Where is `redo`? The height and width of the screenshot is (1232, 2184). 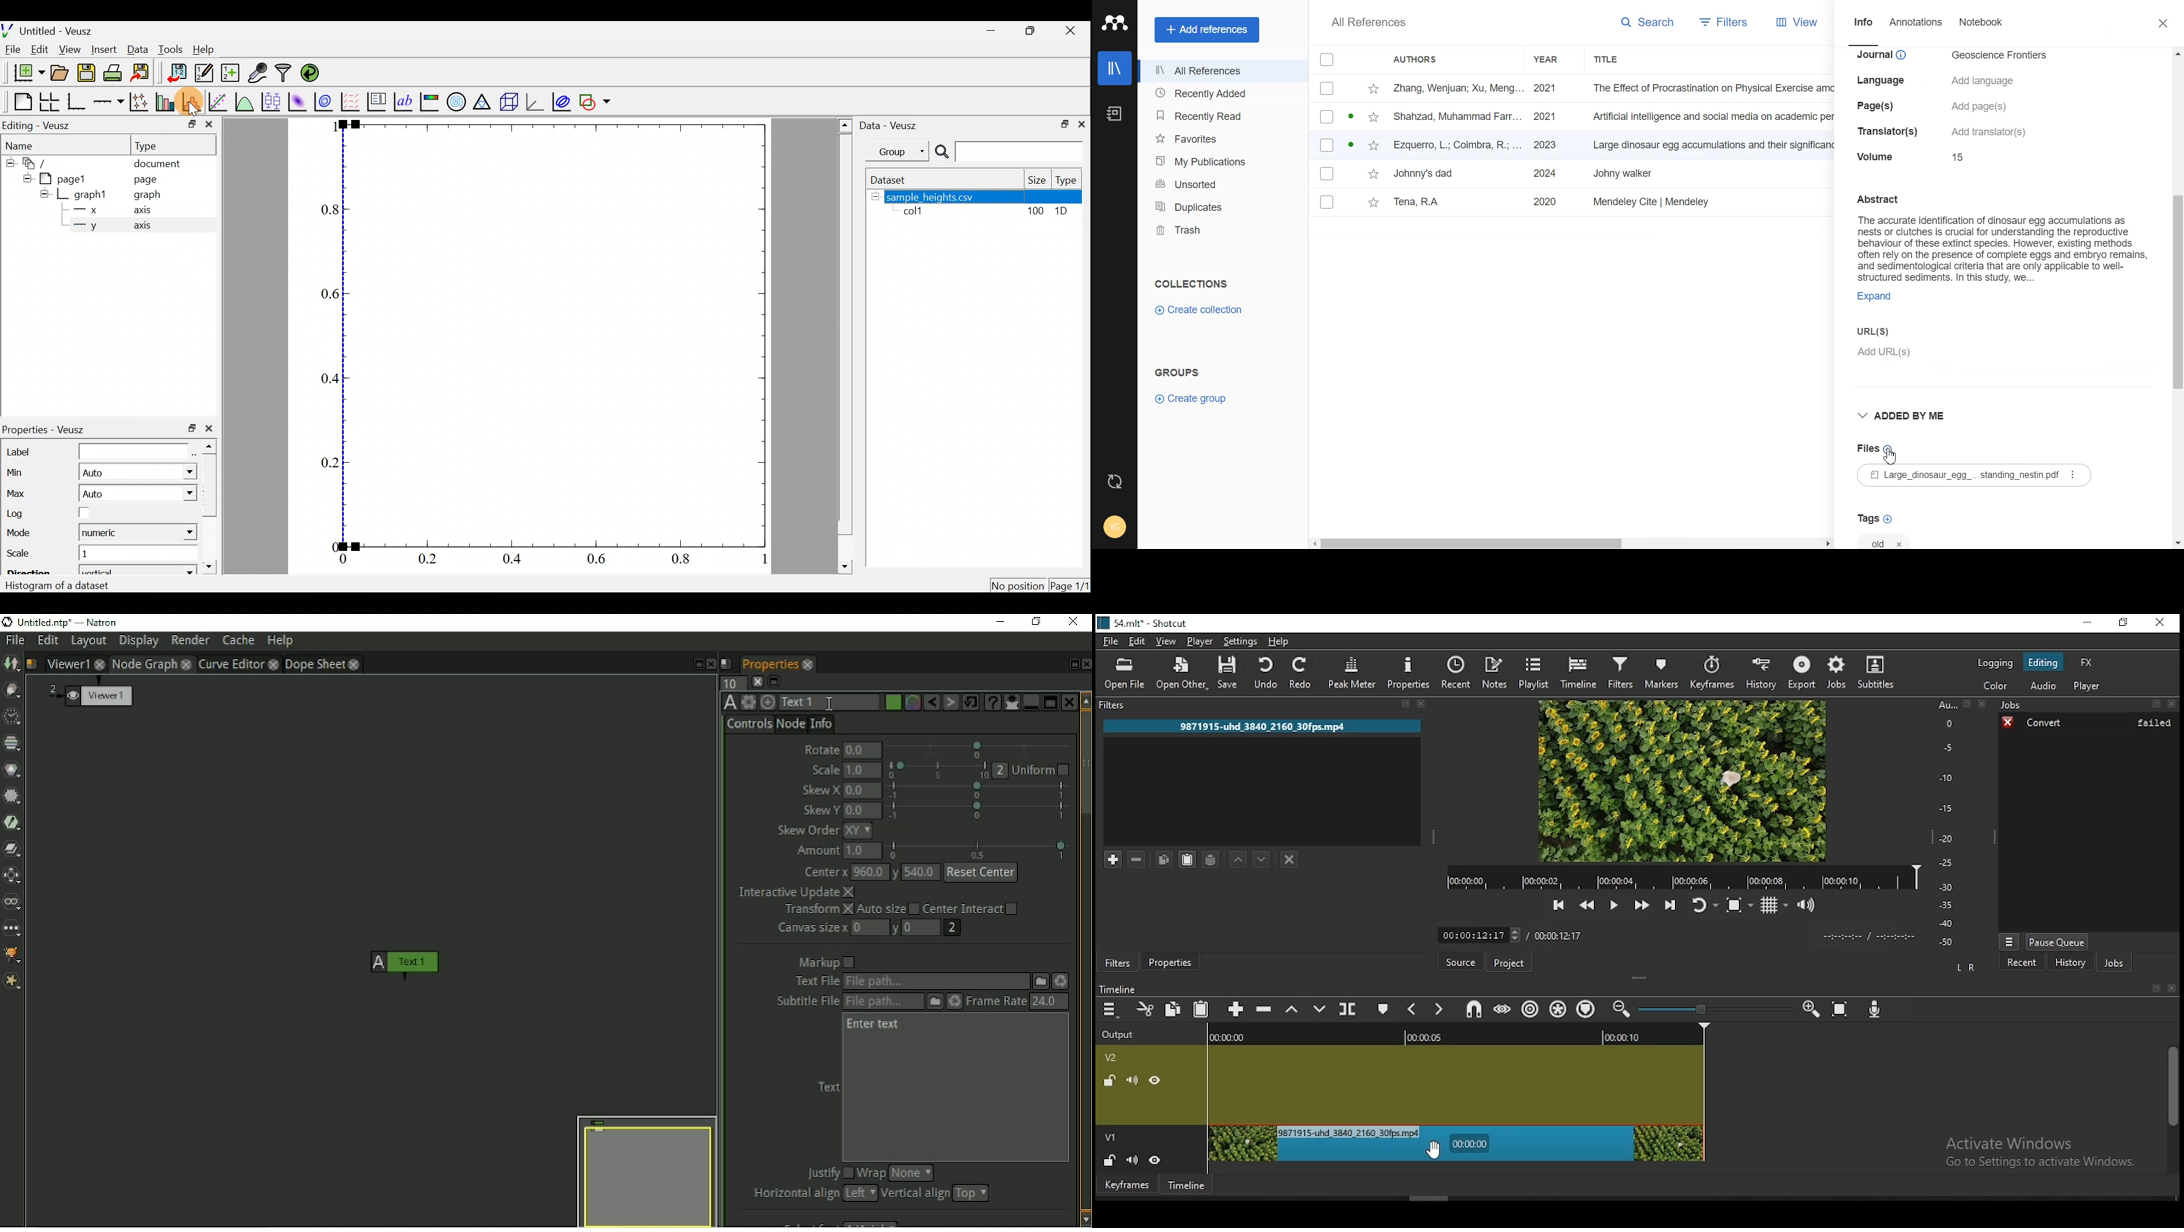 redo is located at coordinates (1302, 673).